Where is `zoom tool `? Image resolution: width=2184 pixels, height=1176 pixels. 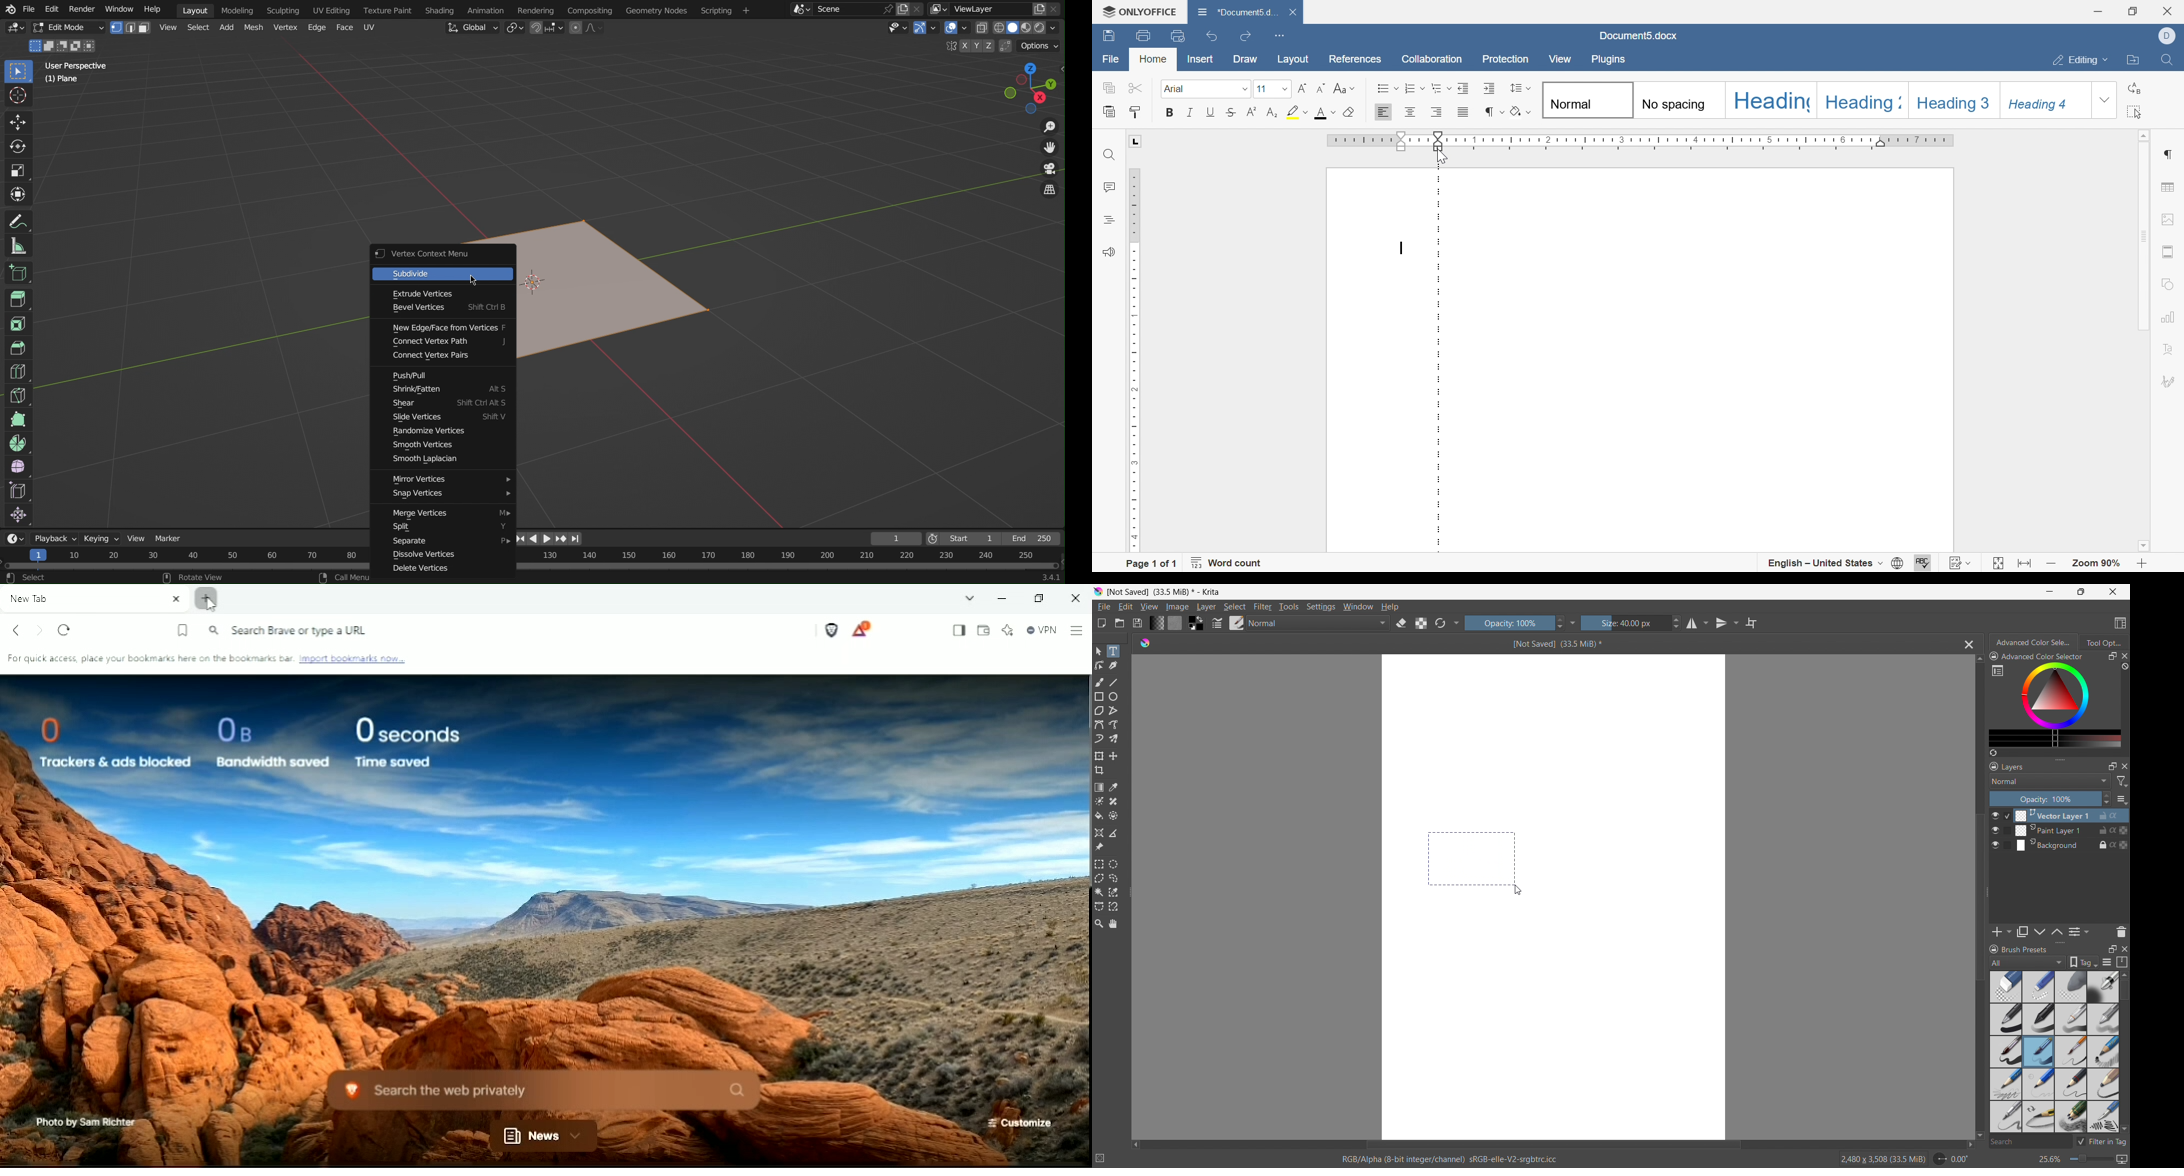
zoom tool  is located at coordinates (1098, 923).